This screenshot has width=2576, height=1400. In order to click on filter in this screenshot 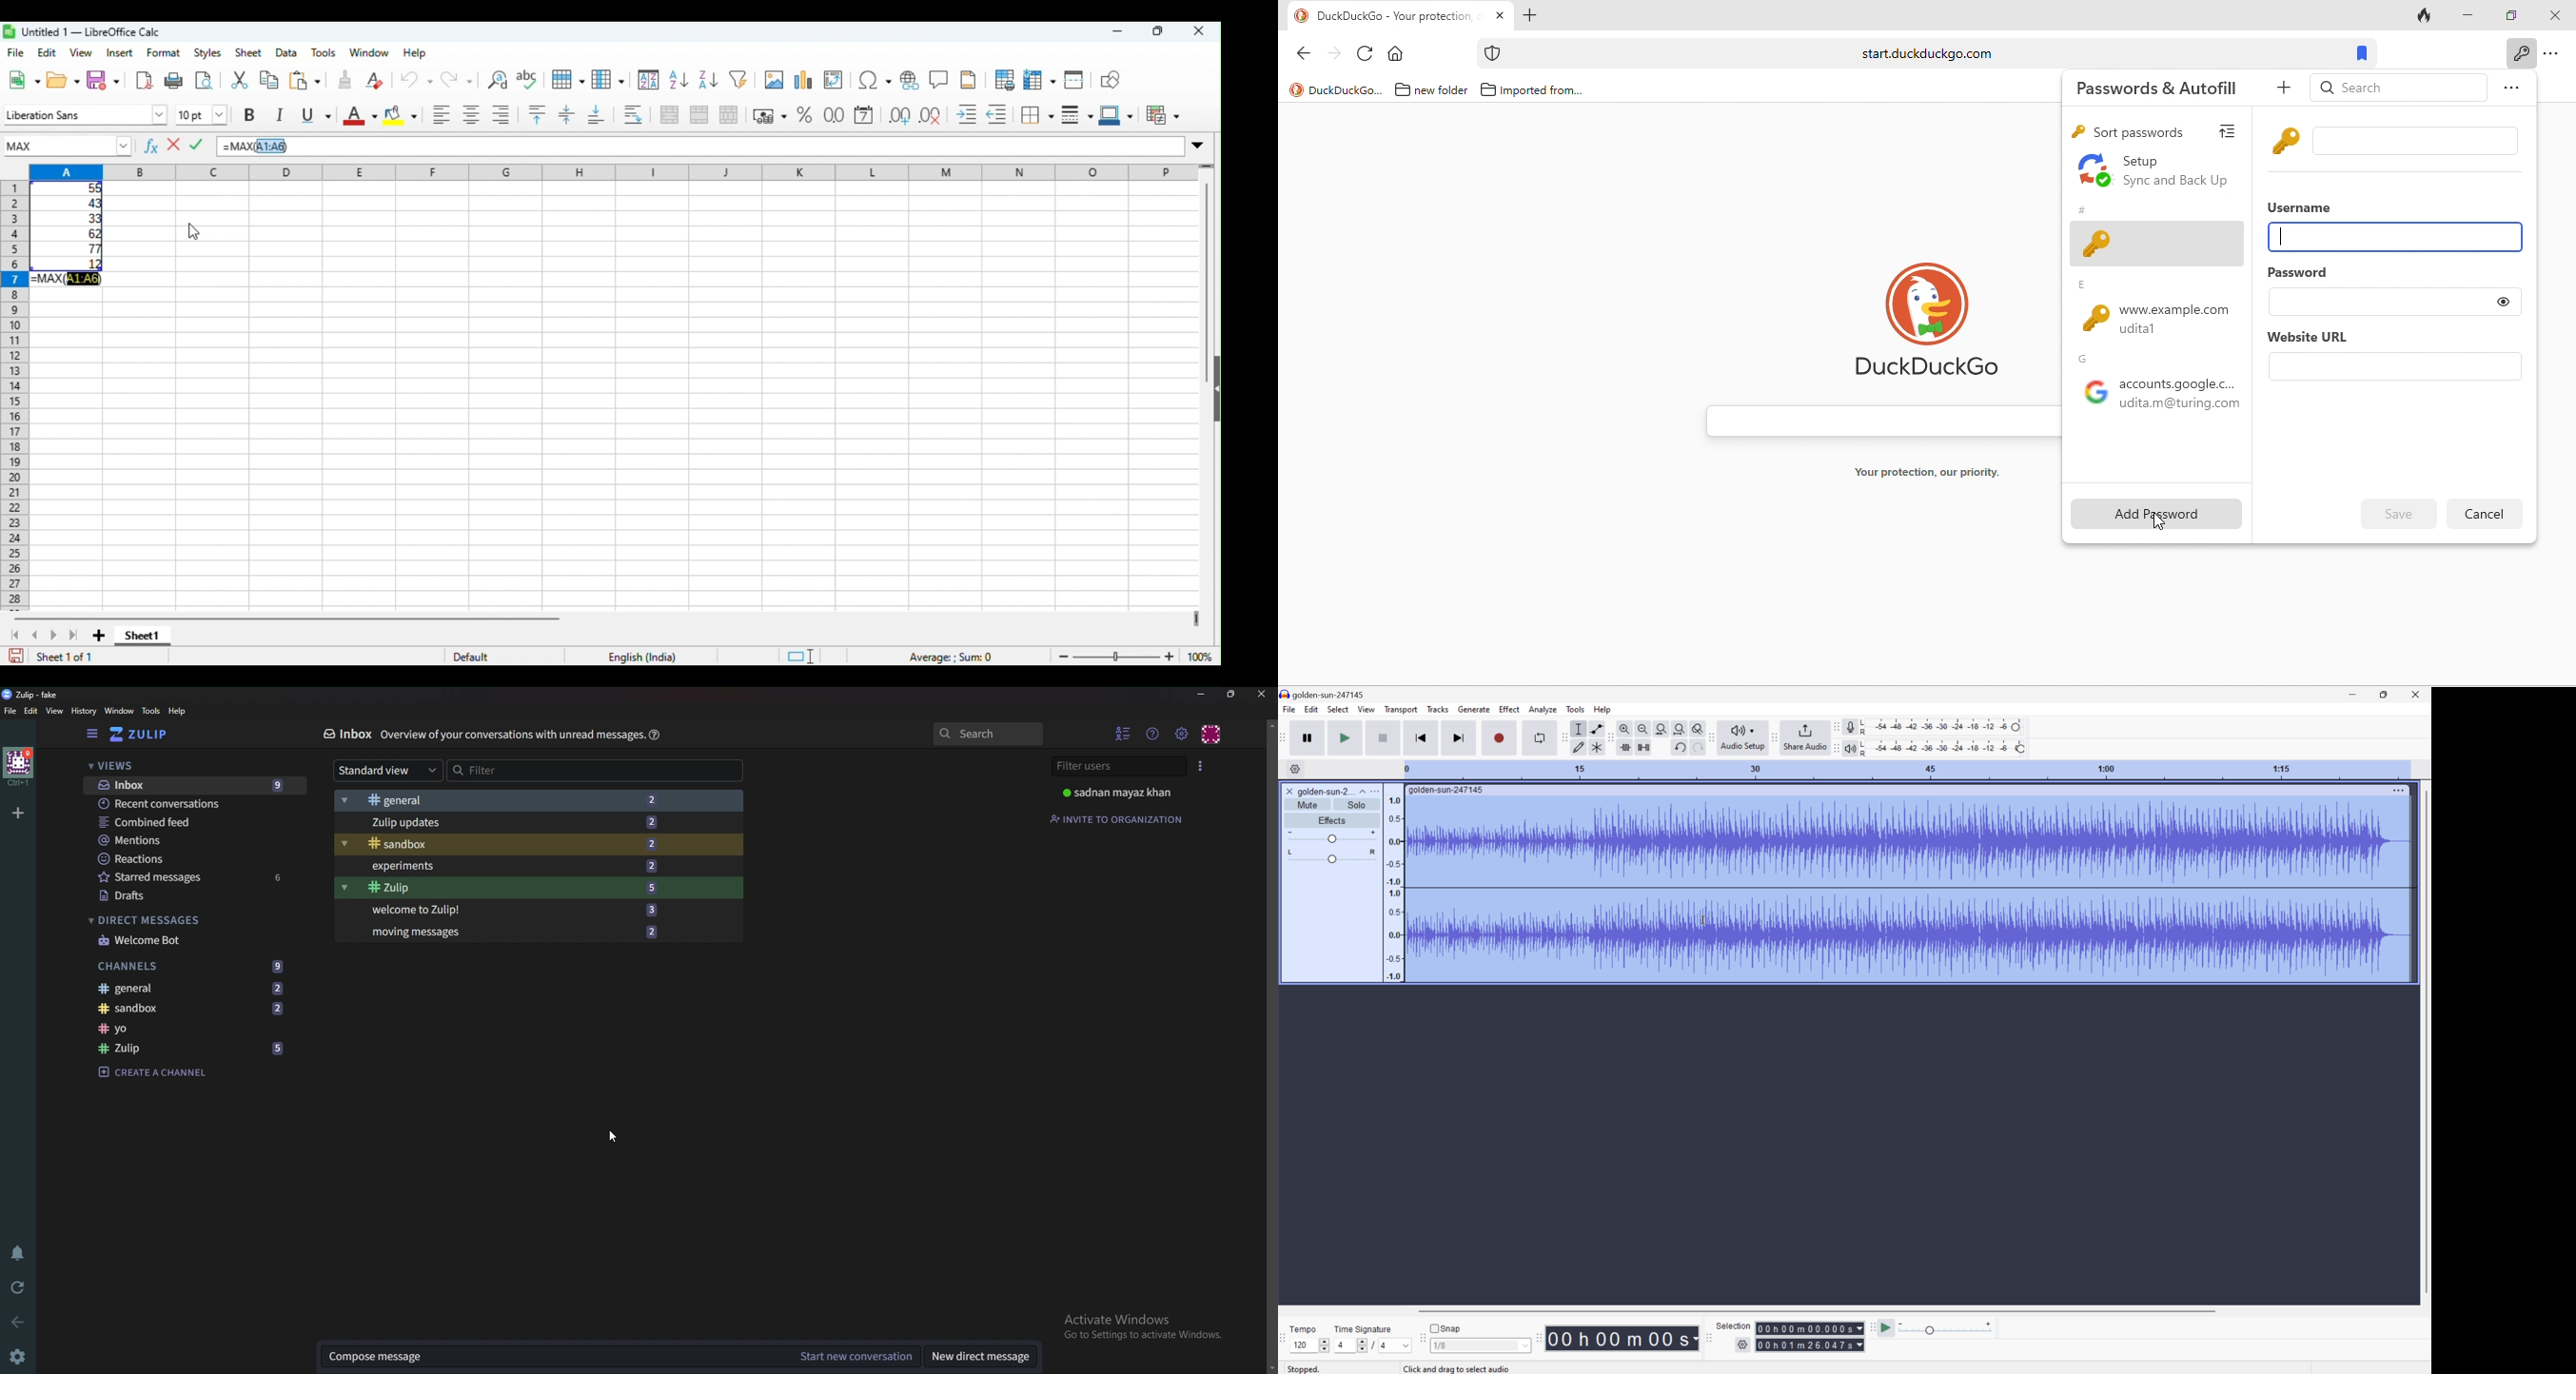, I will do `click(740, 80)`.